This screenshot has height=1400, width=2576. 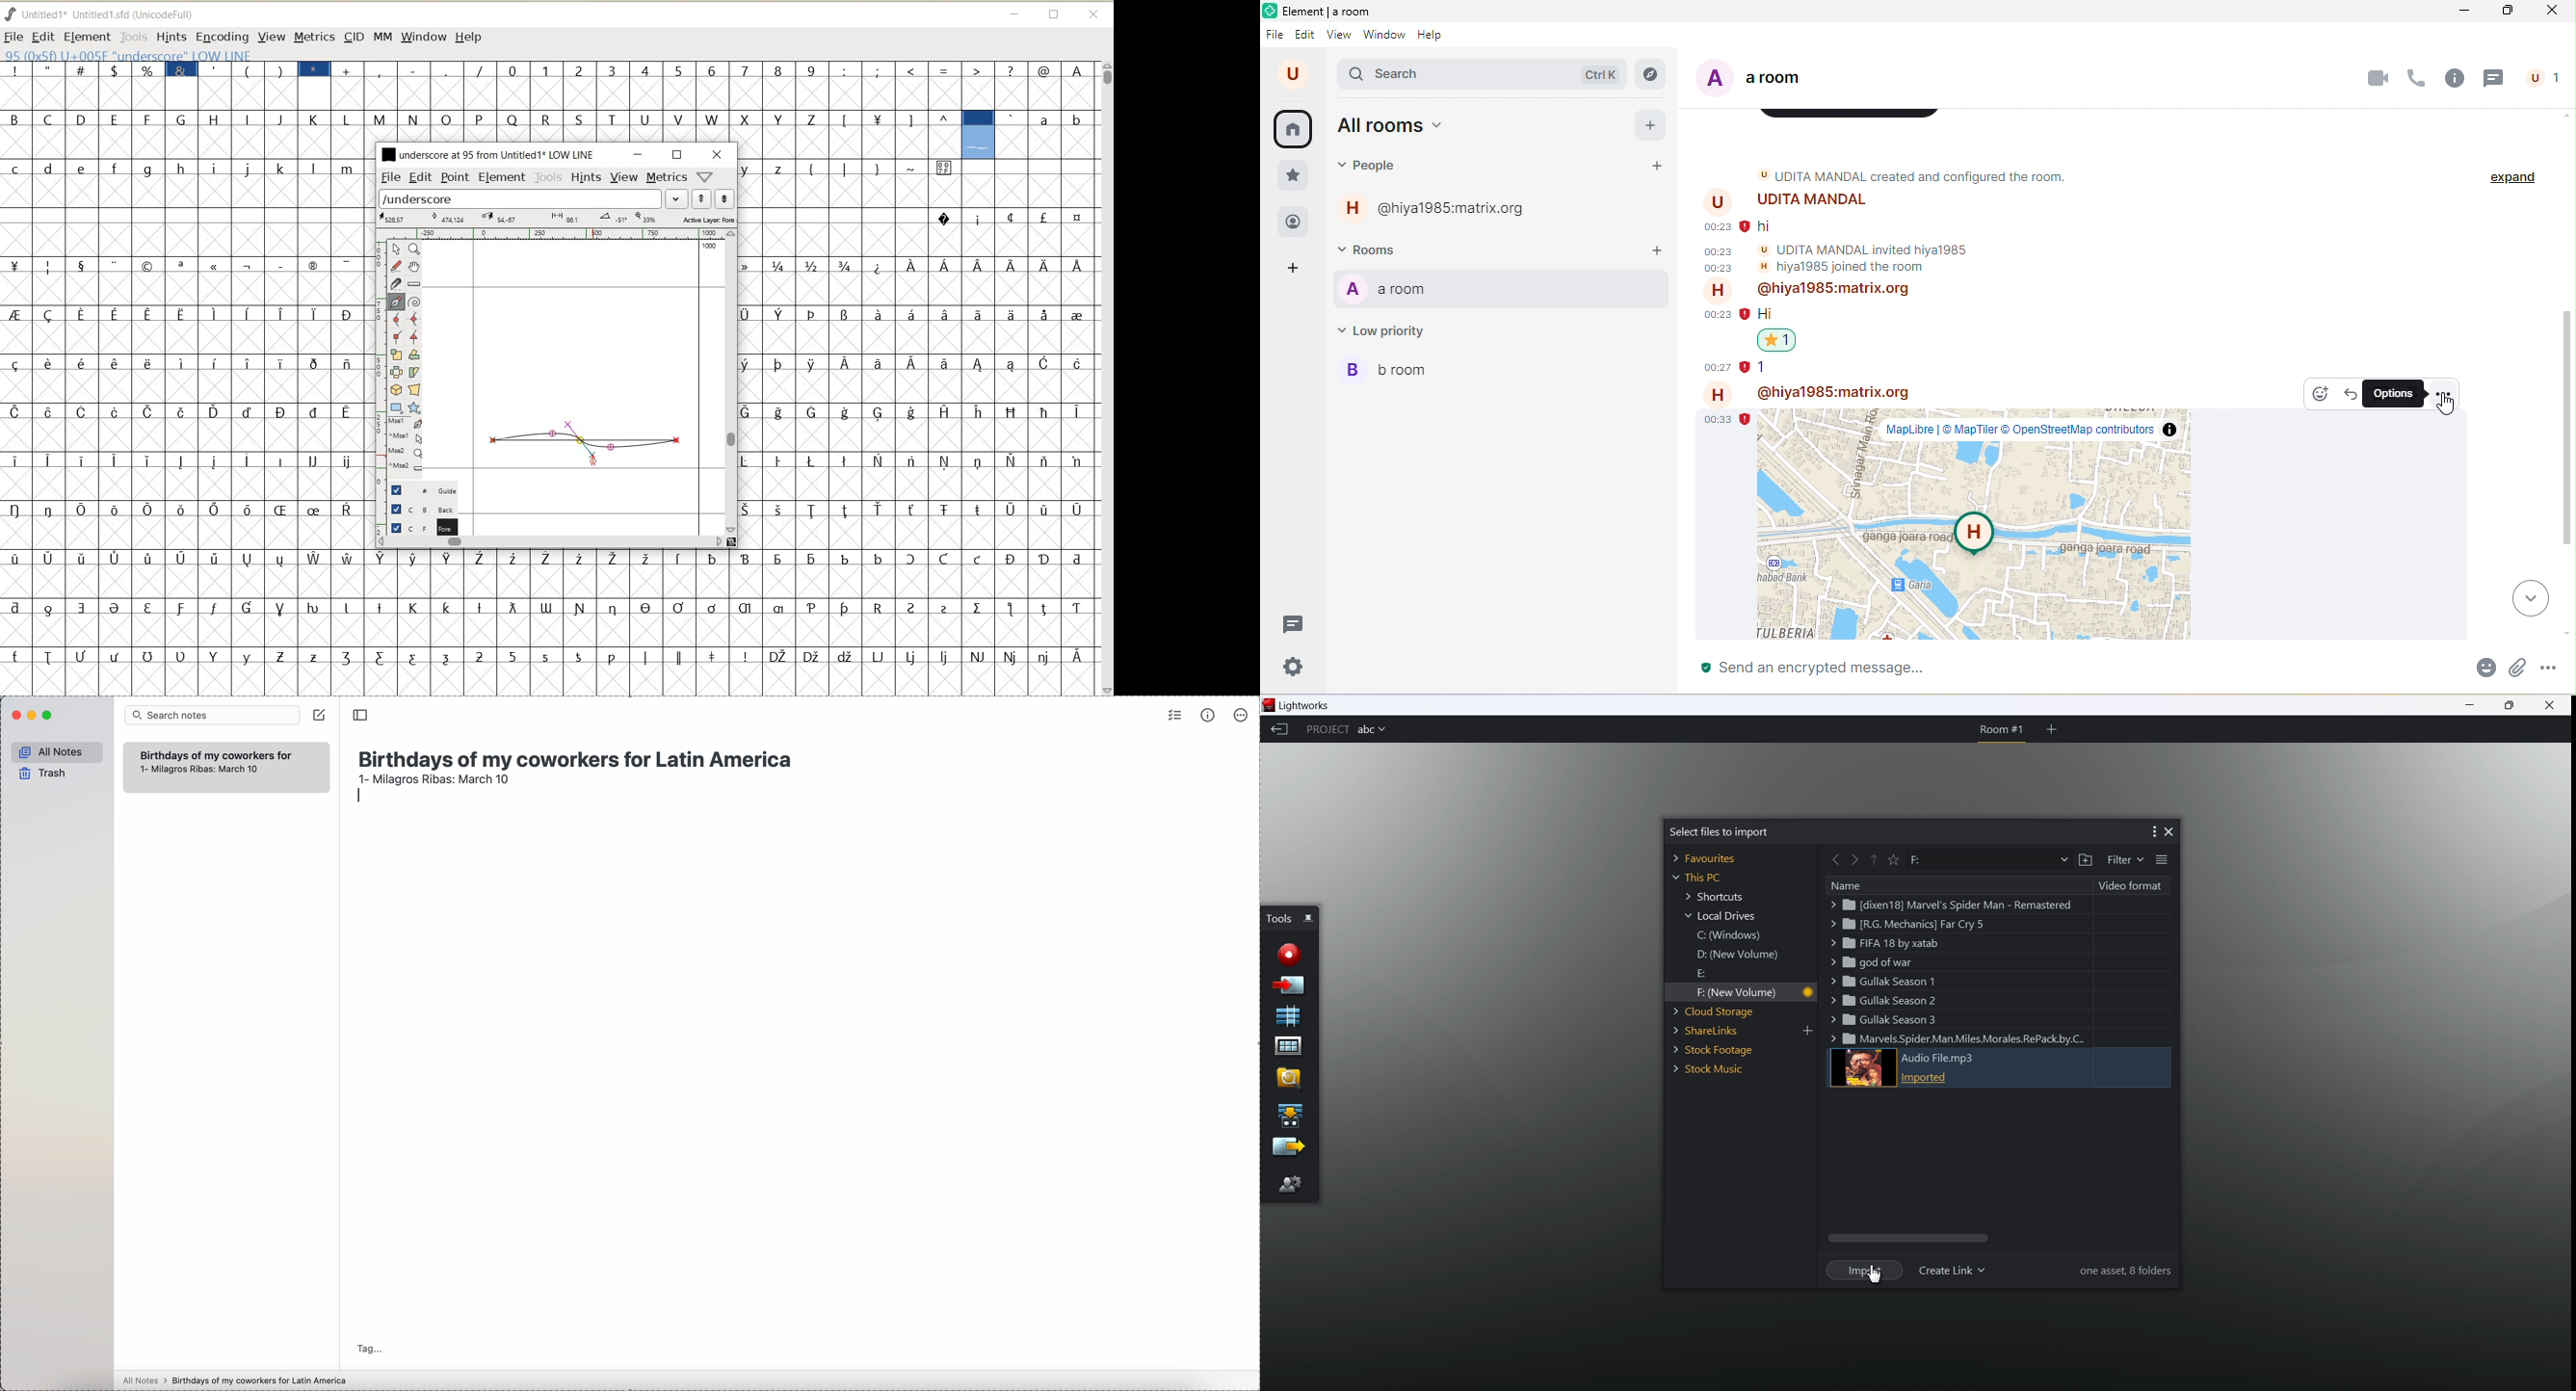 I want to click on rectangle or ellipse, so click(x=397, y=407).